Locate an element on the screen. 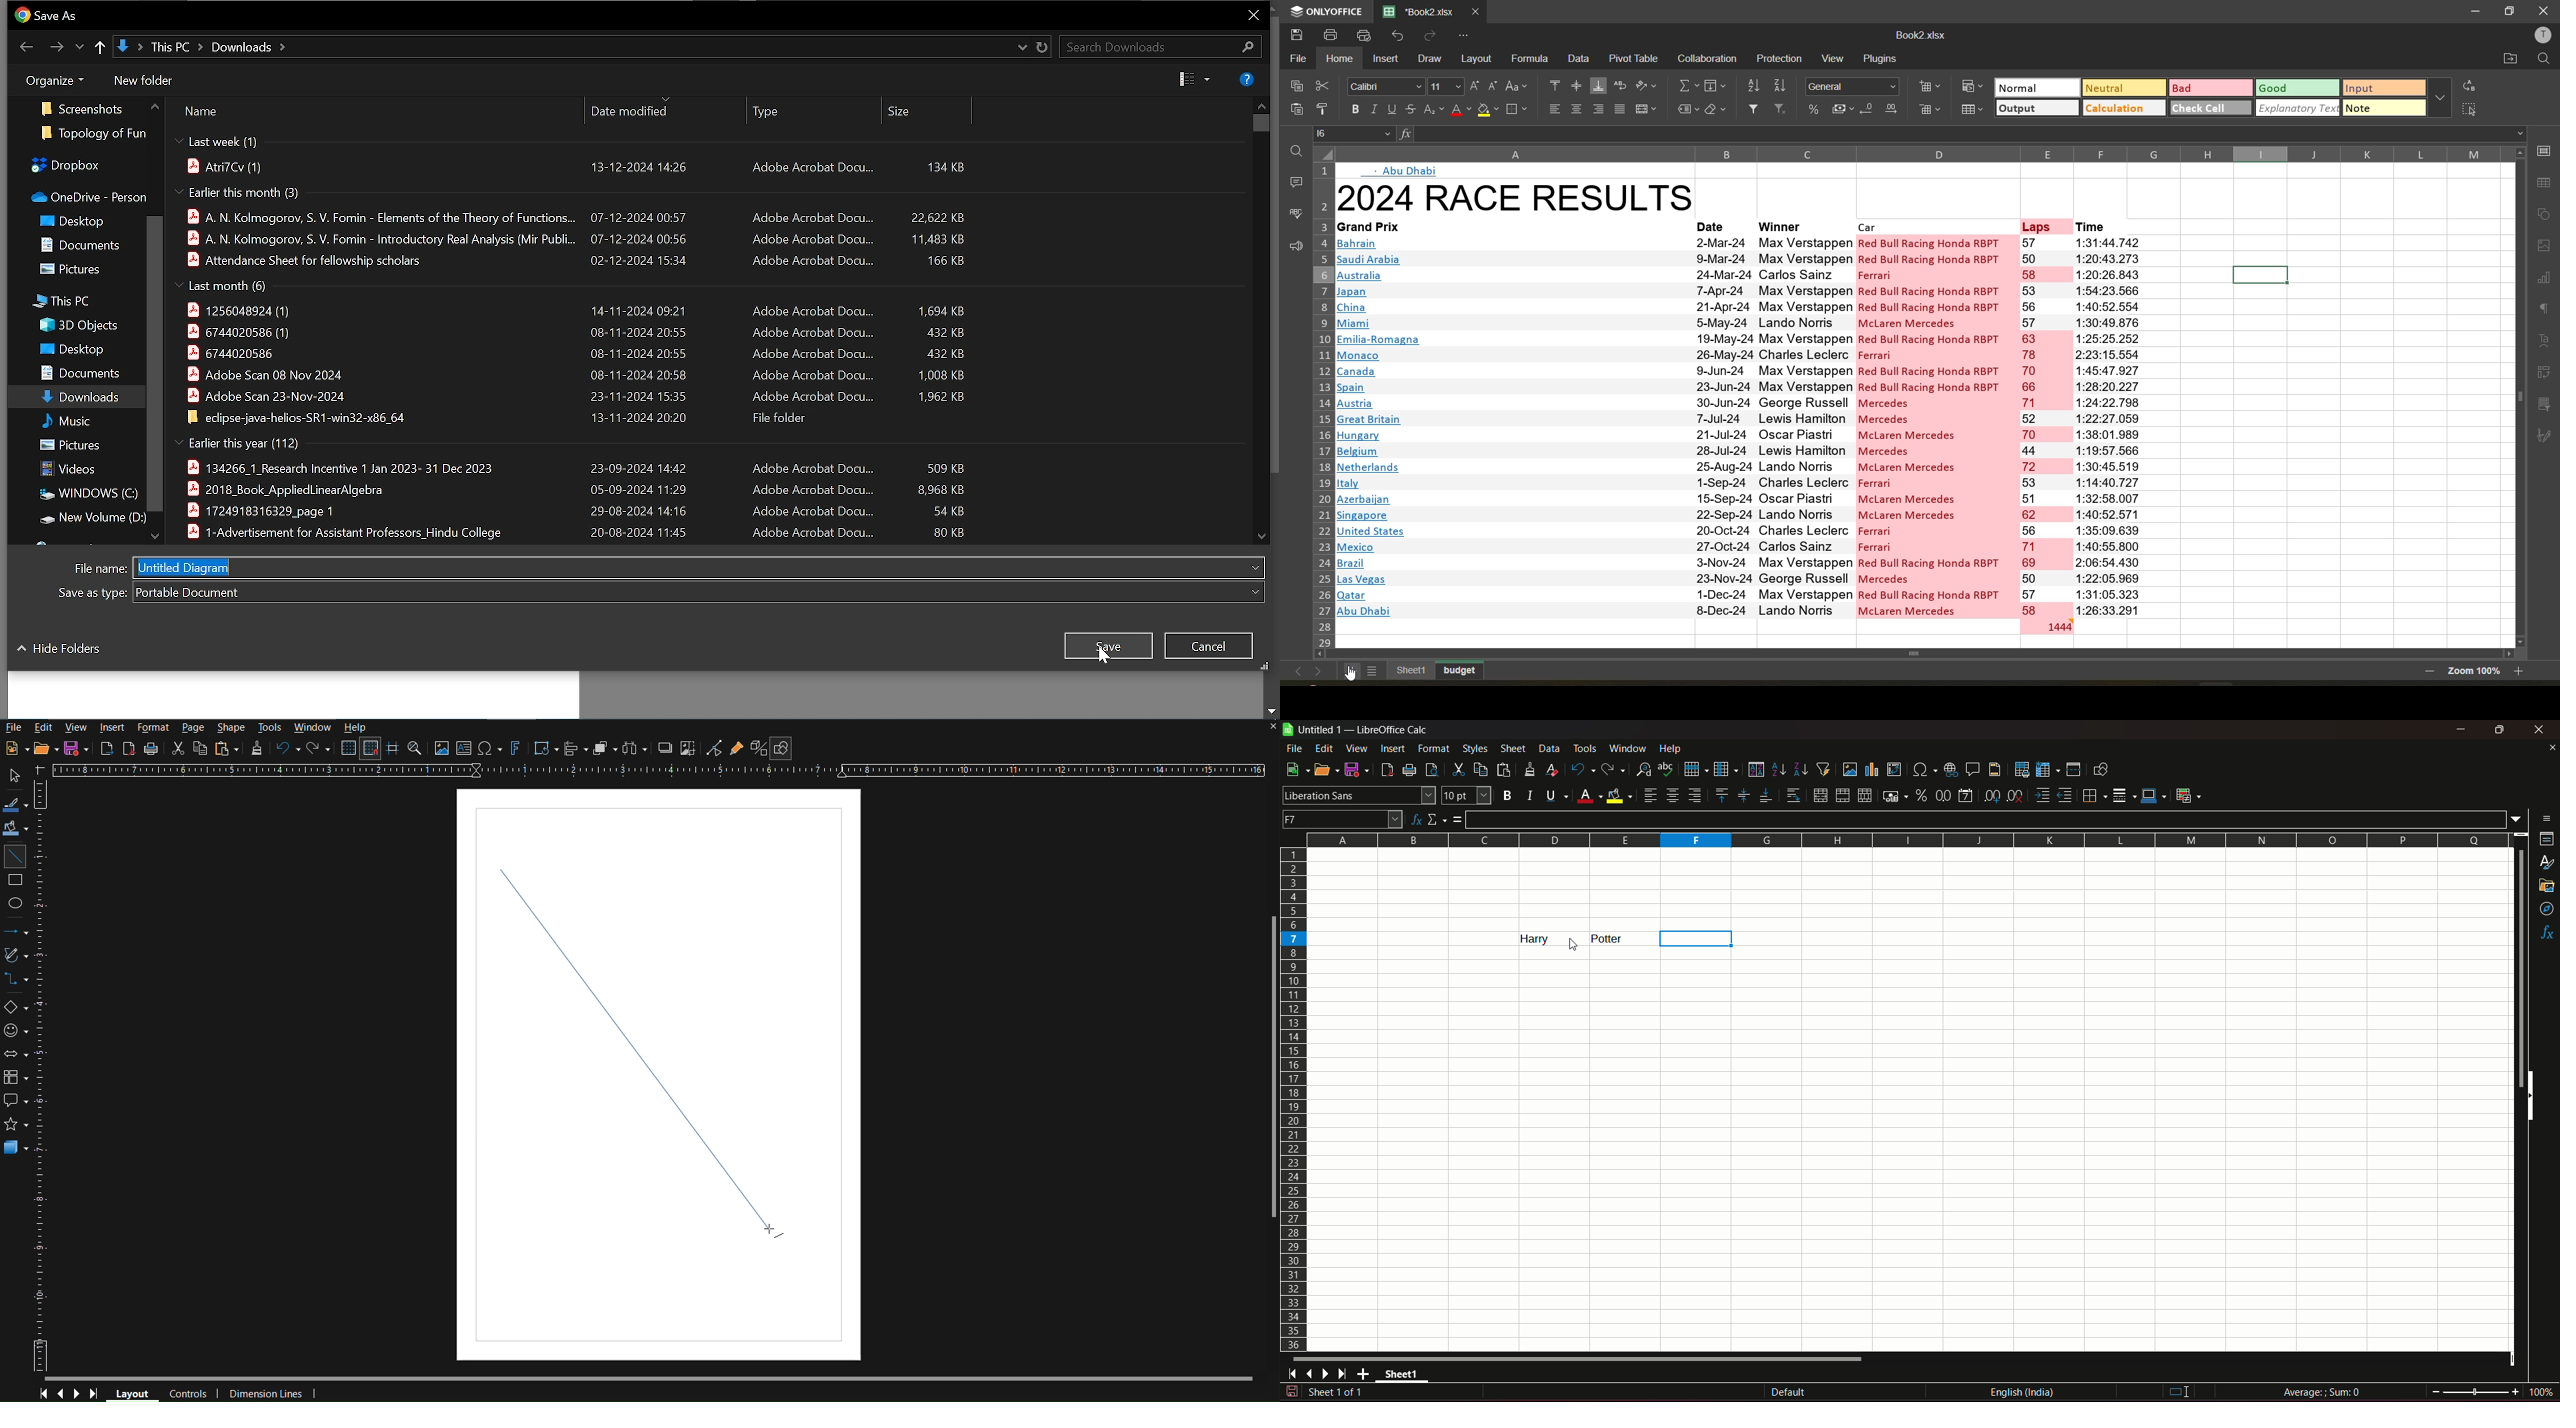 Image resolution: width=2576 pixels, height=1428 pixels. new volume is located at coordinates (88, 519).